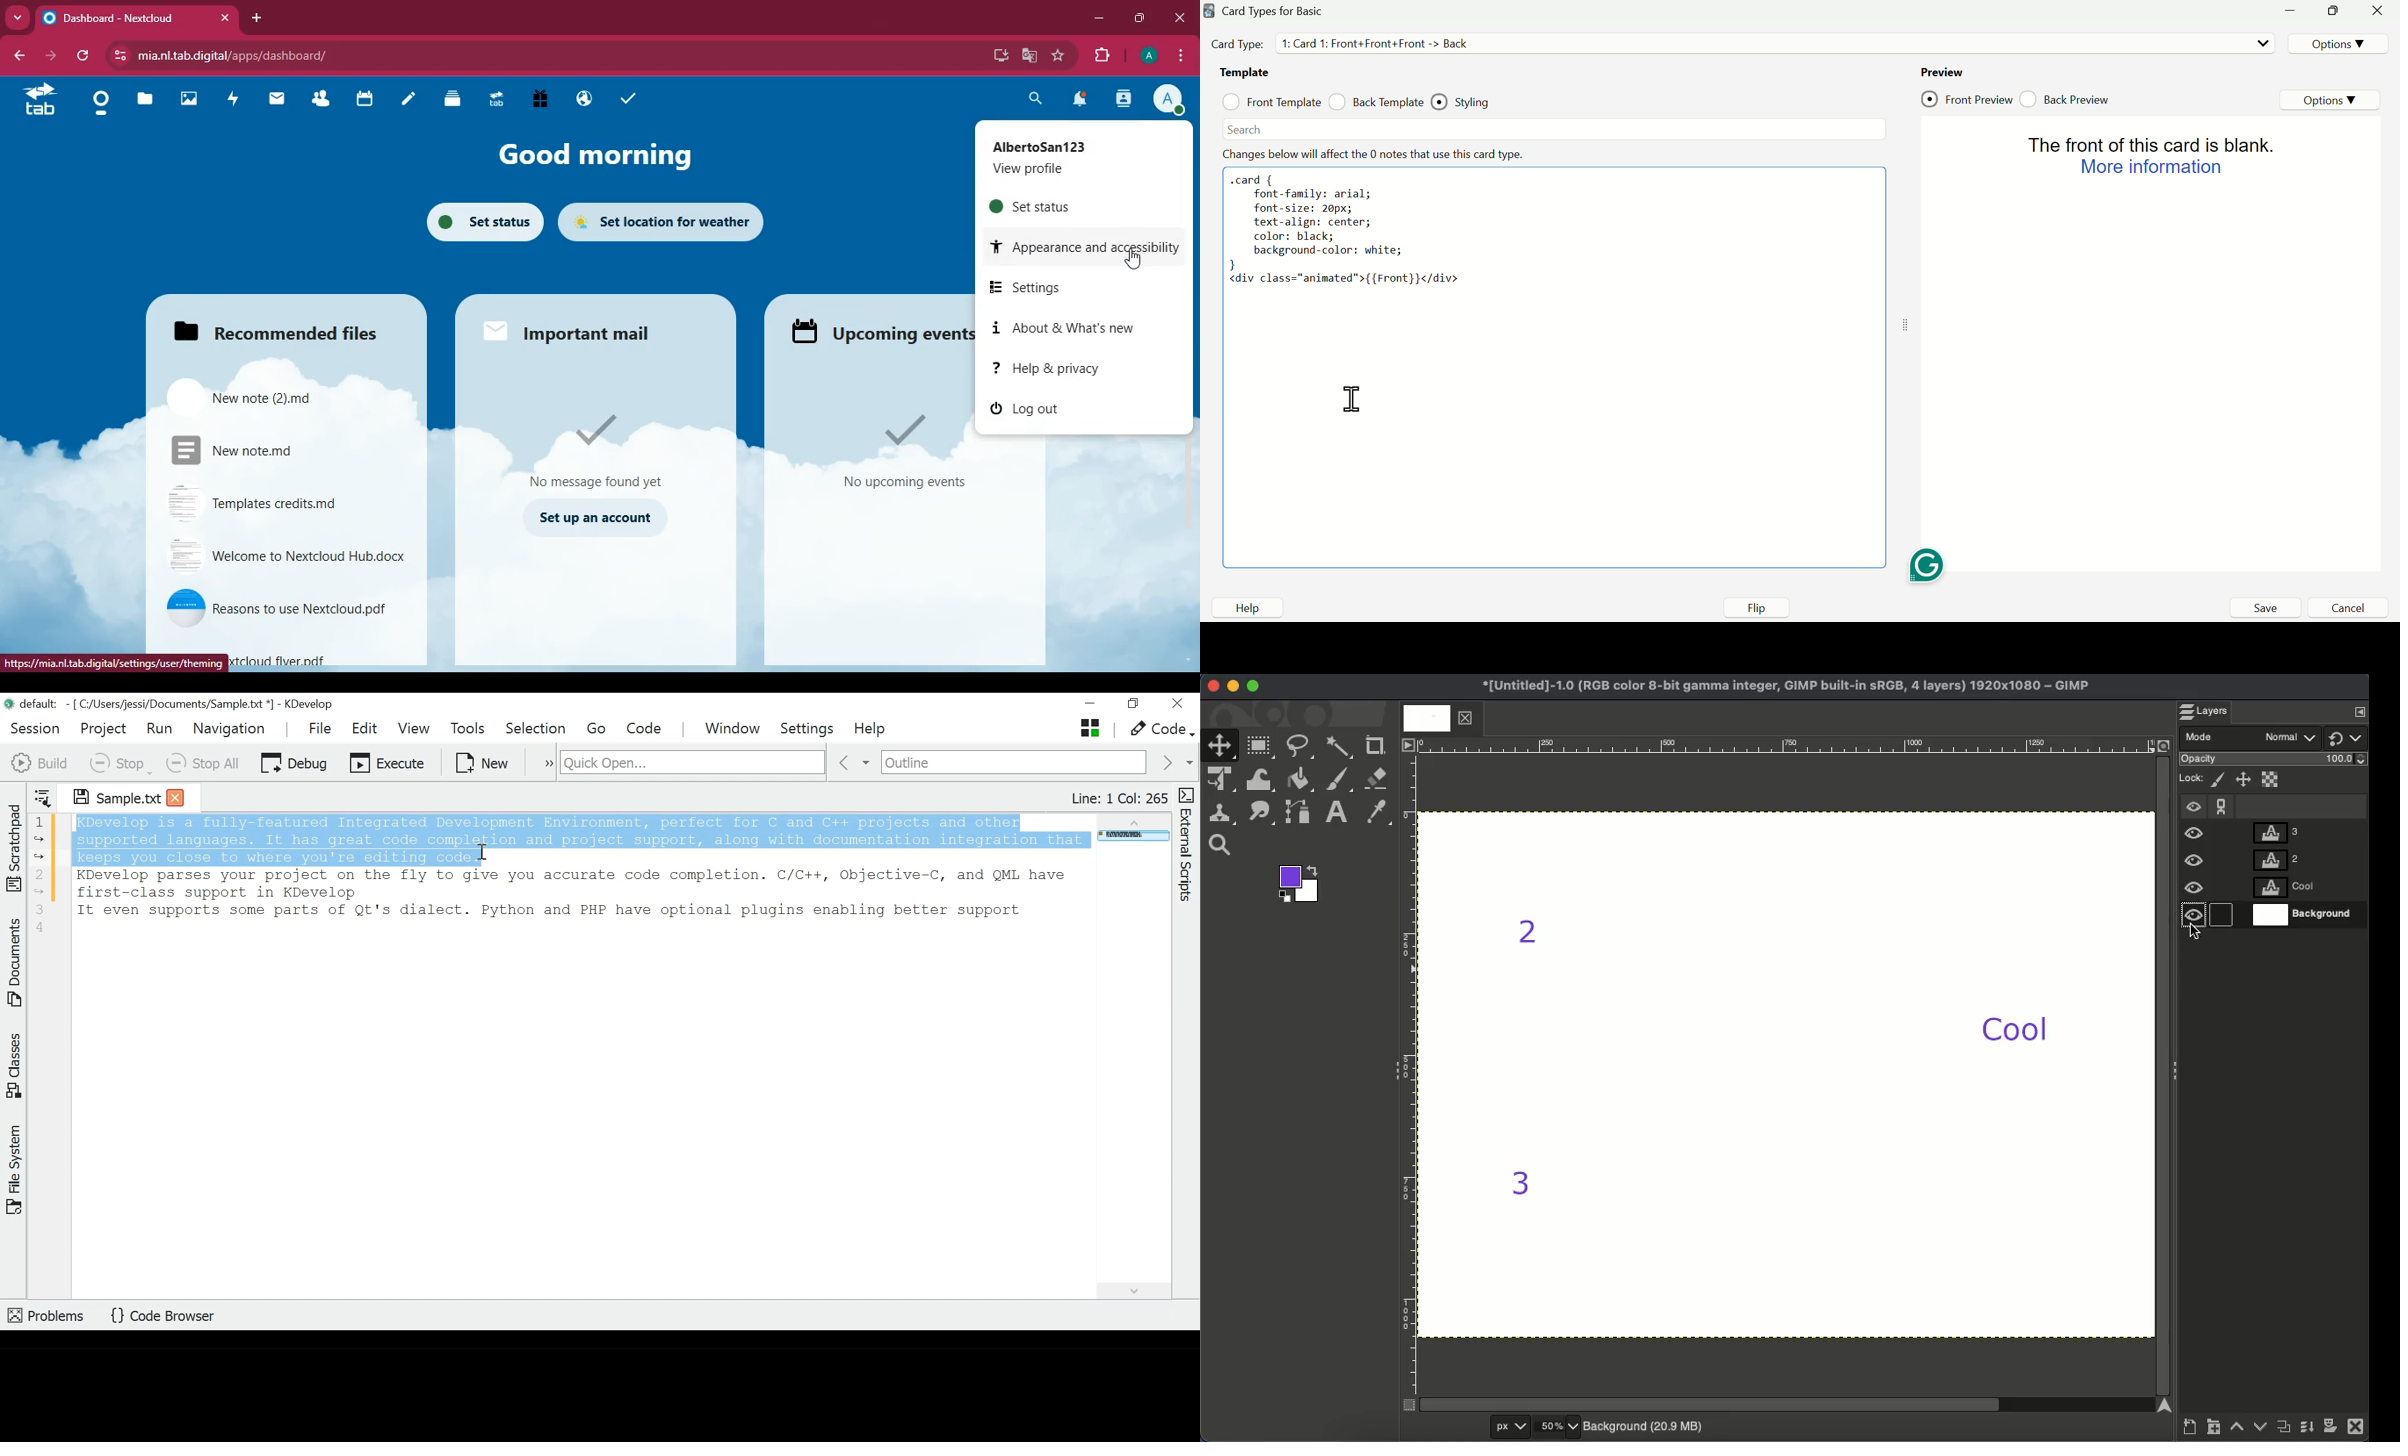  What do you see at coordinates (1245, 74) in the screenshot?
I see `Template` at bounding box center [1245, 74].